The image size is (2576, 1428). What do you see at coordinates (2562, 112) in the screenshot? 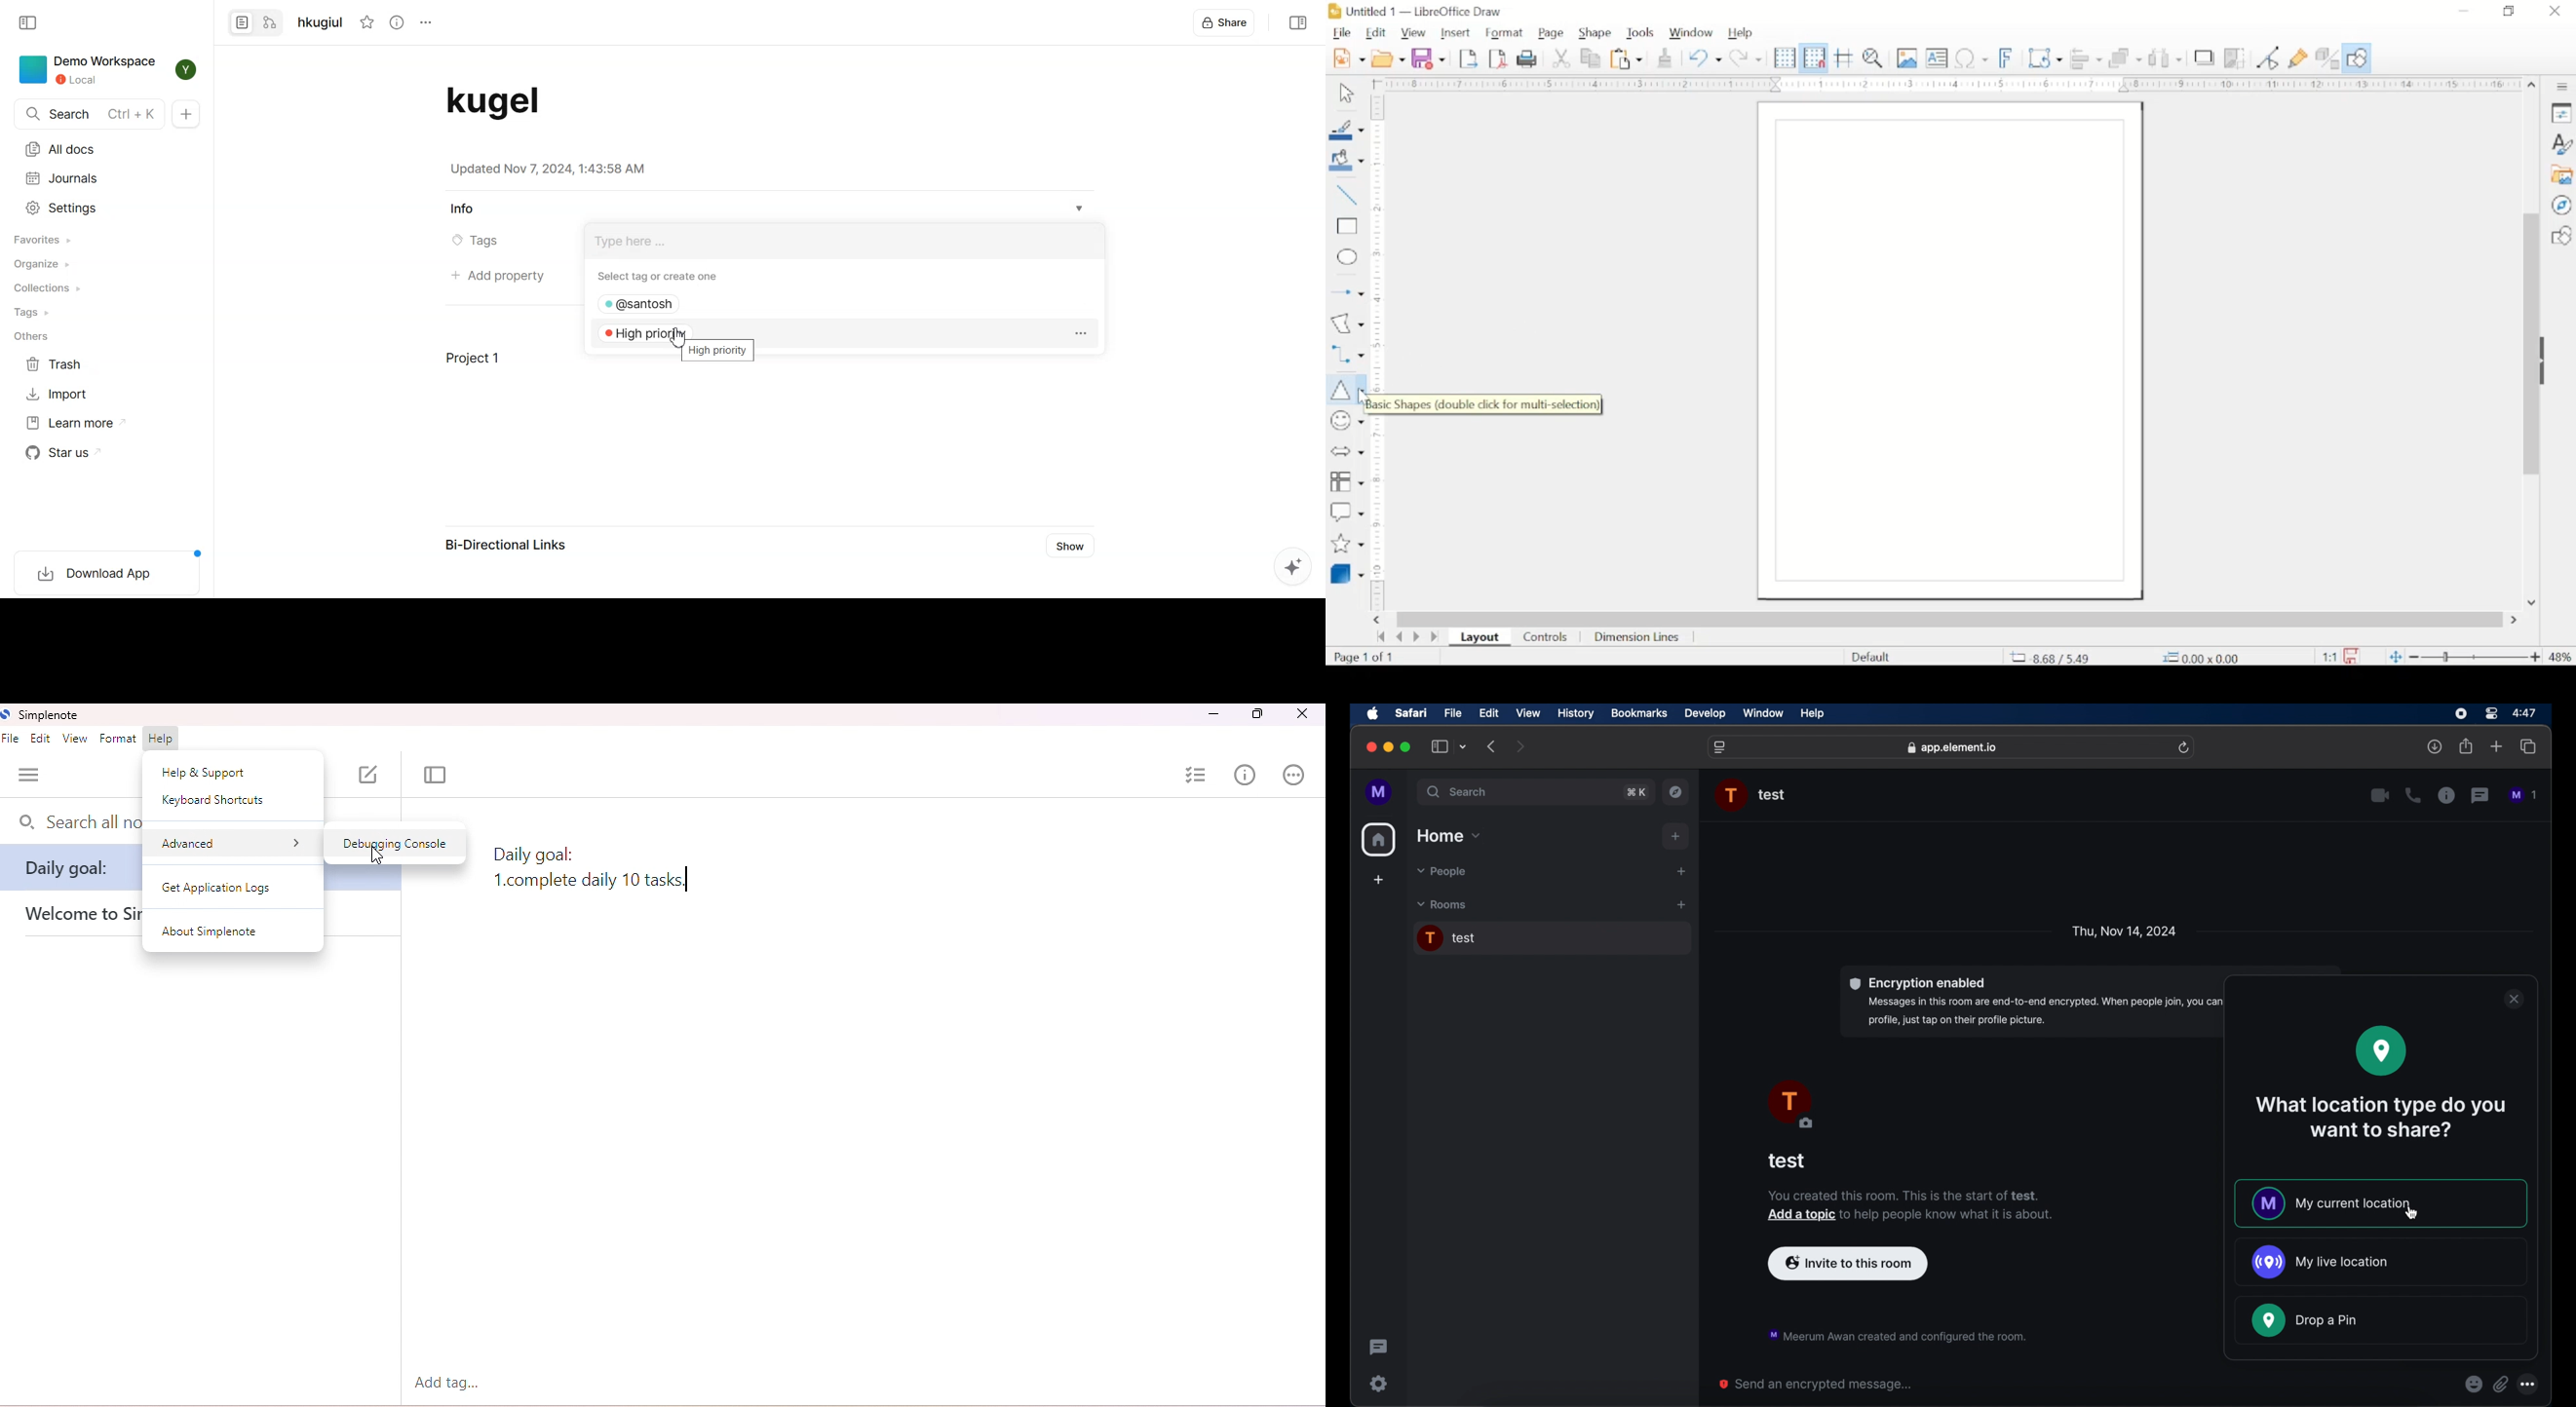
I see `properties` at bounding box center [2562, 112].